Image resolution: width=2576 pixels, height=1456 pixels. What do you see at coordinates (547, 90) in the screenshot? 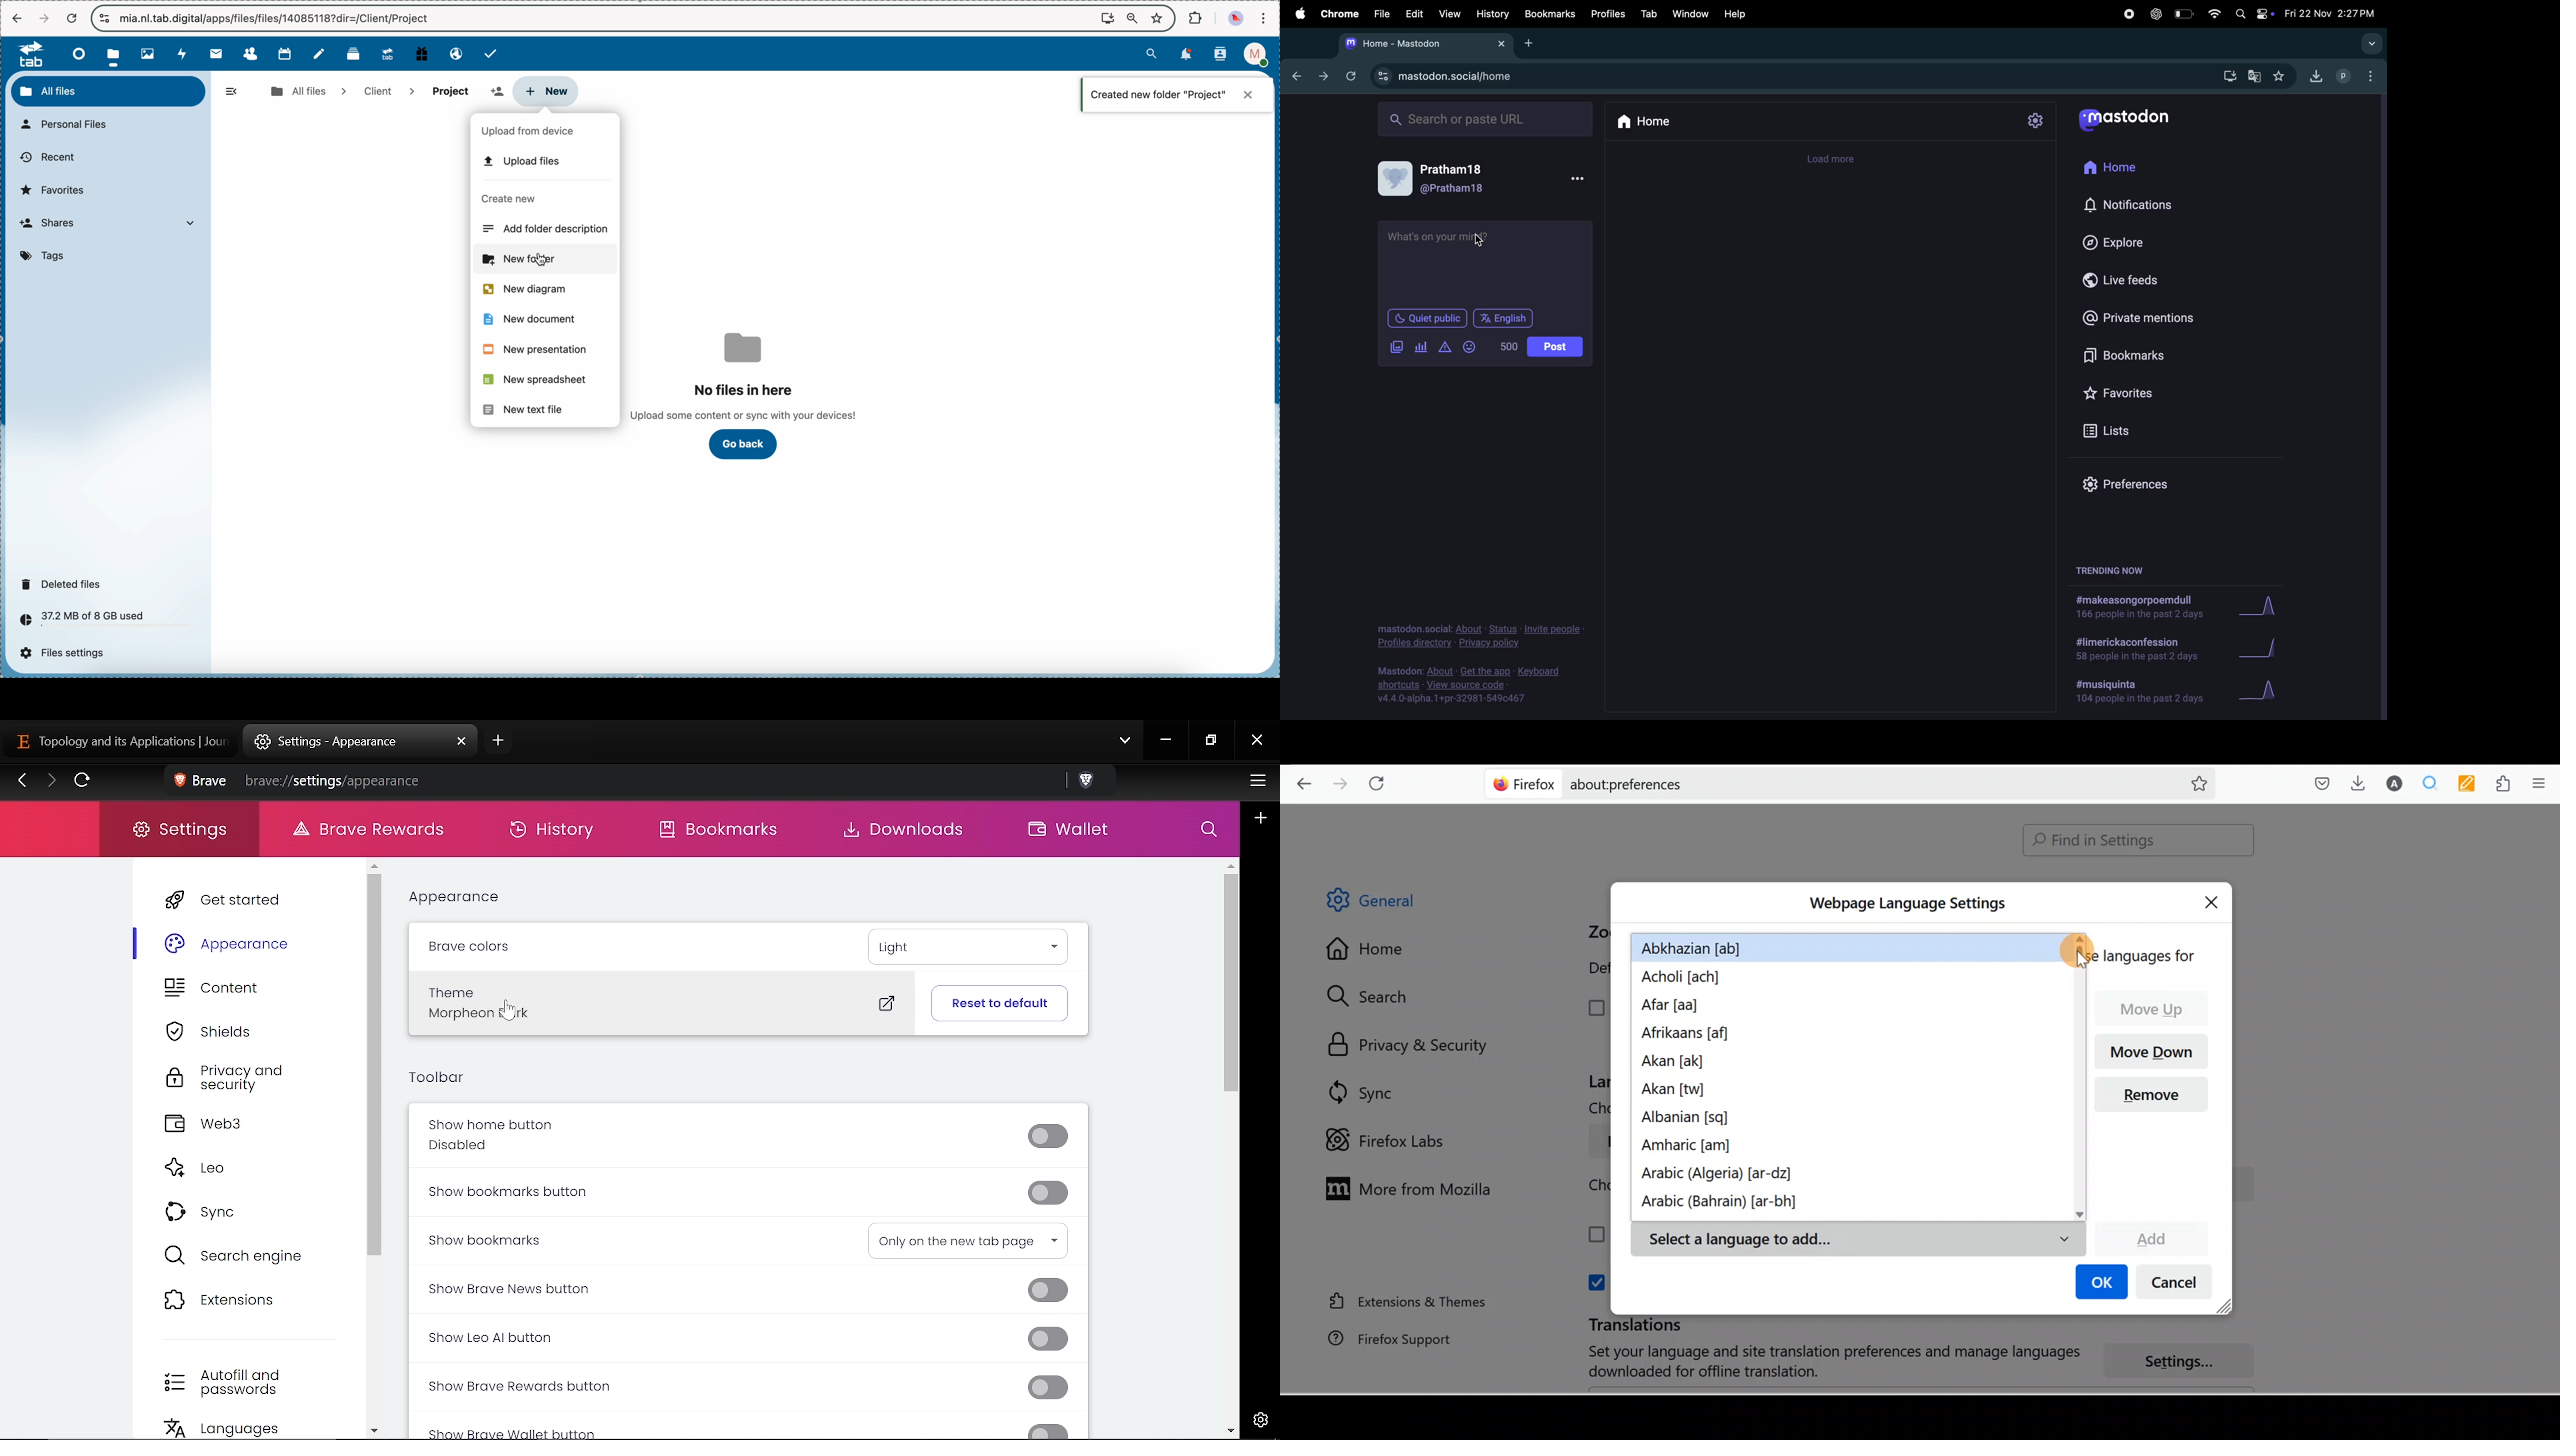
I see `new` at bounding box center [547, 90].